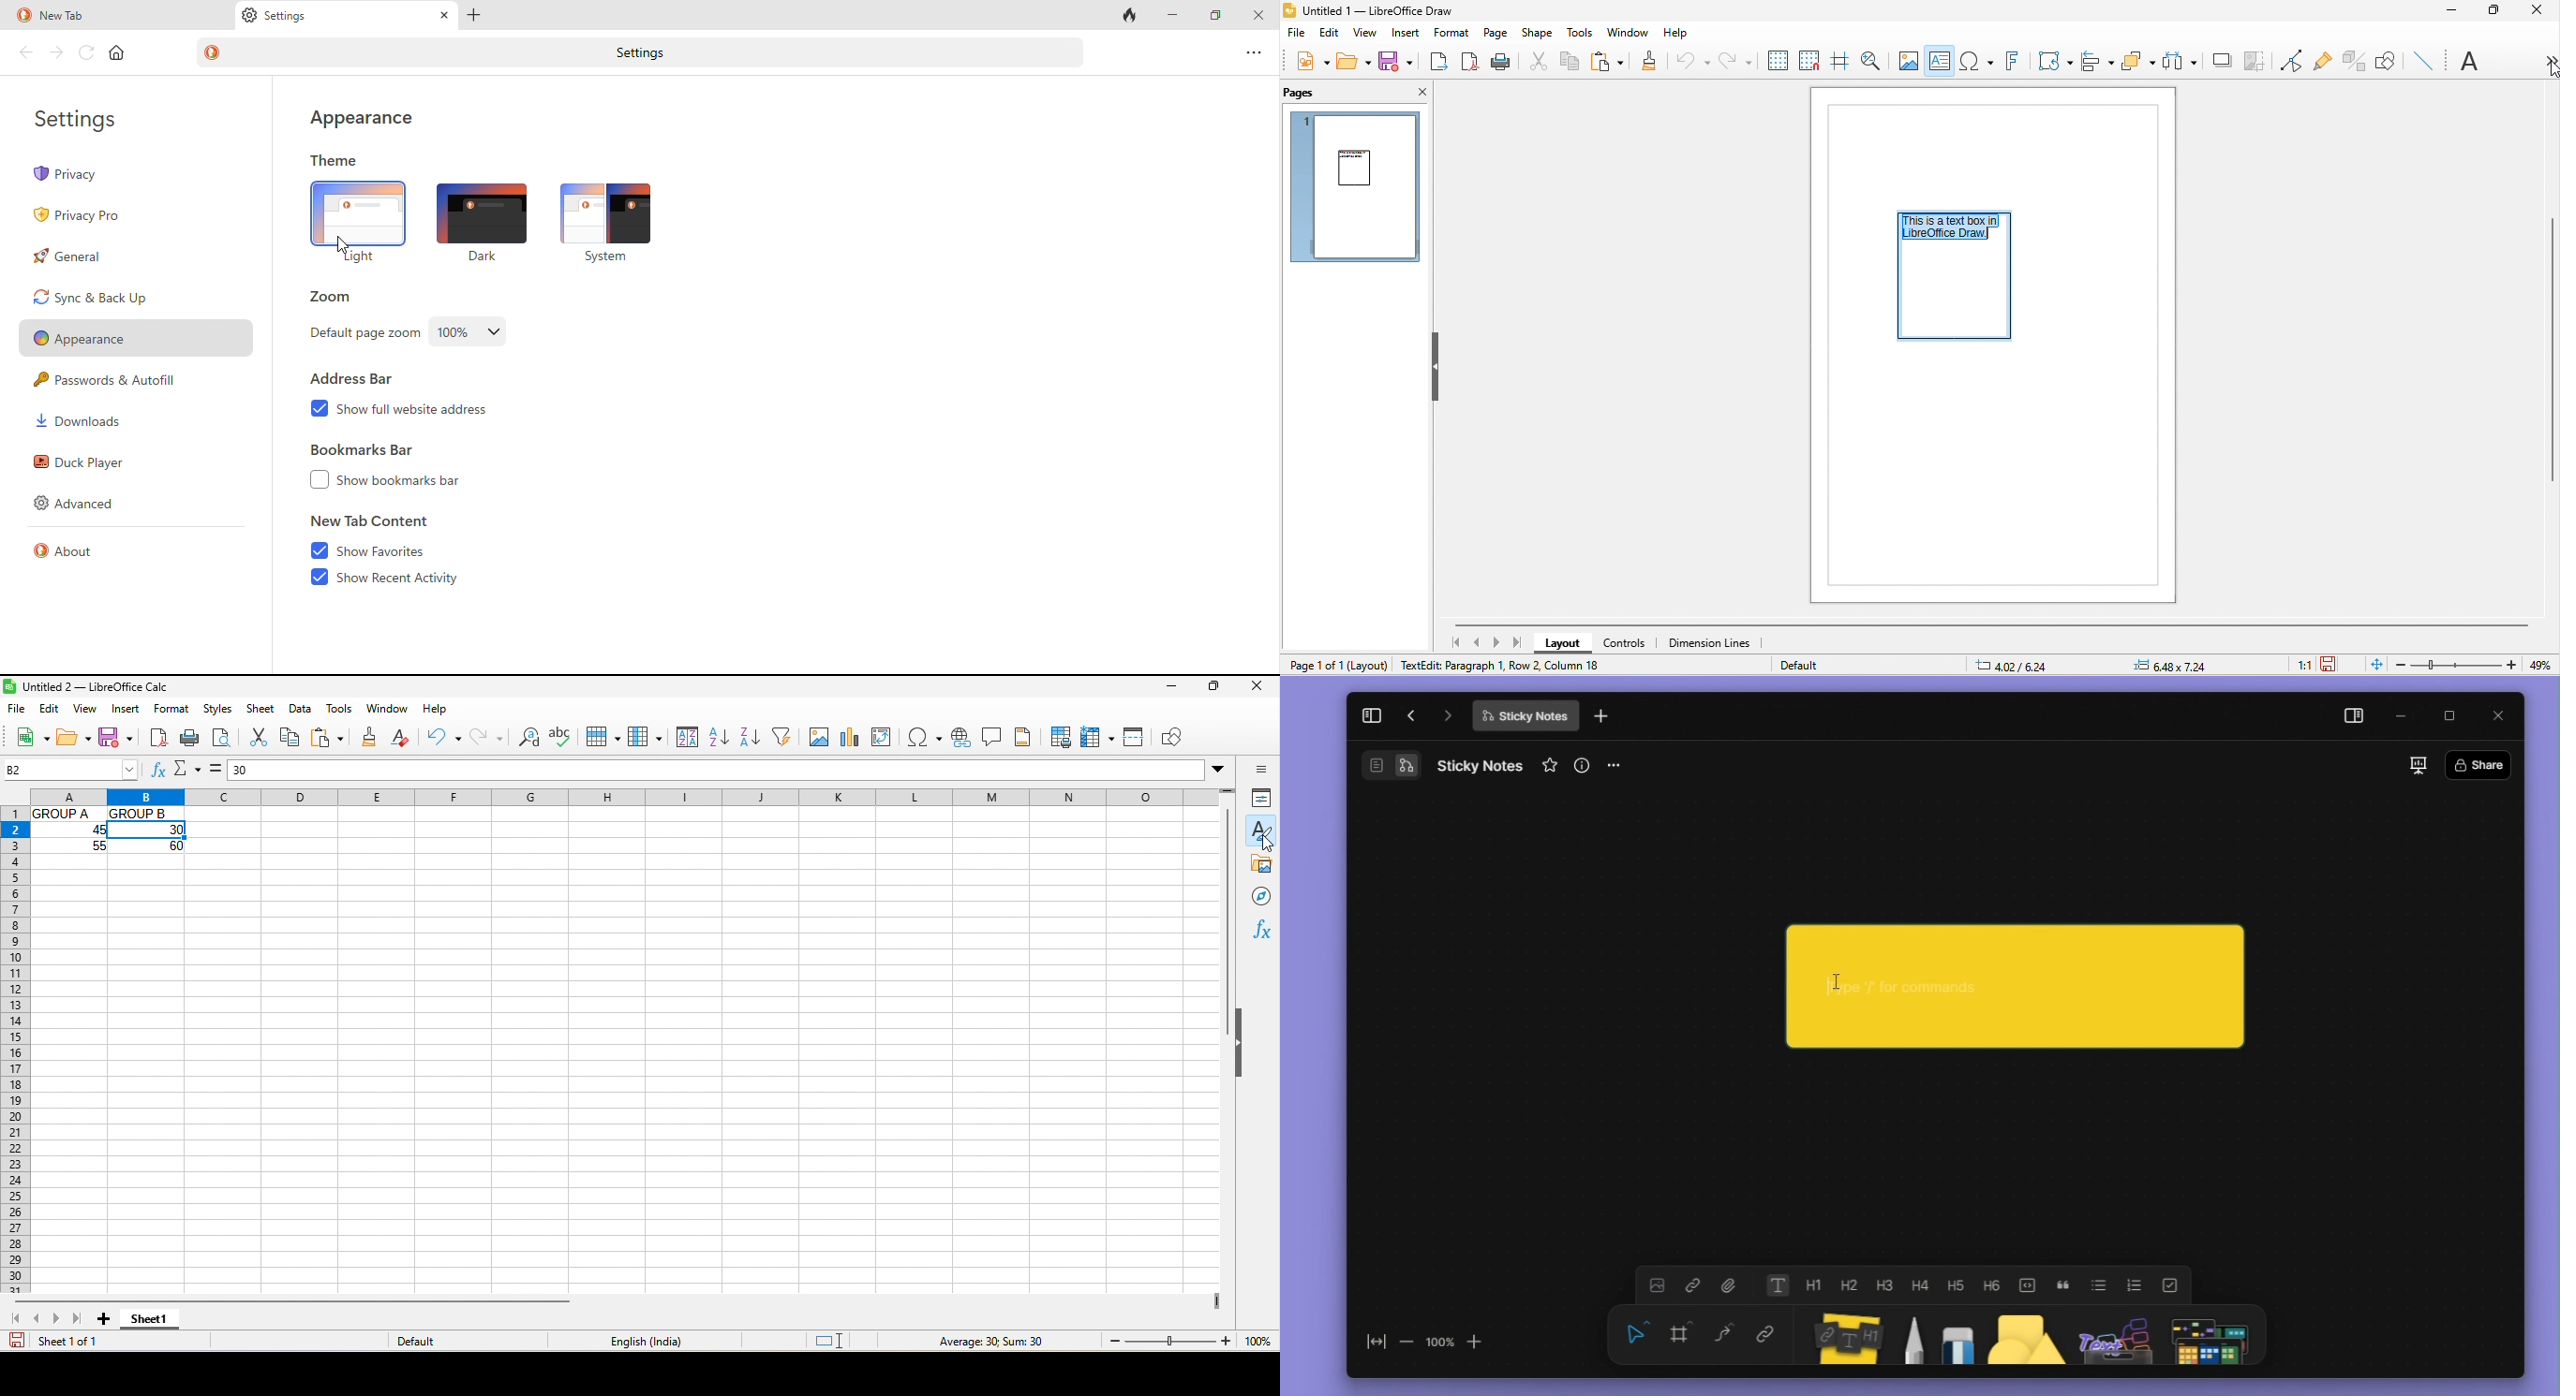 The image size is (2576, 1400). I want to click on heading, so click(1817, 1284).